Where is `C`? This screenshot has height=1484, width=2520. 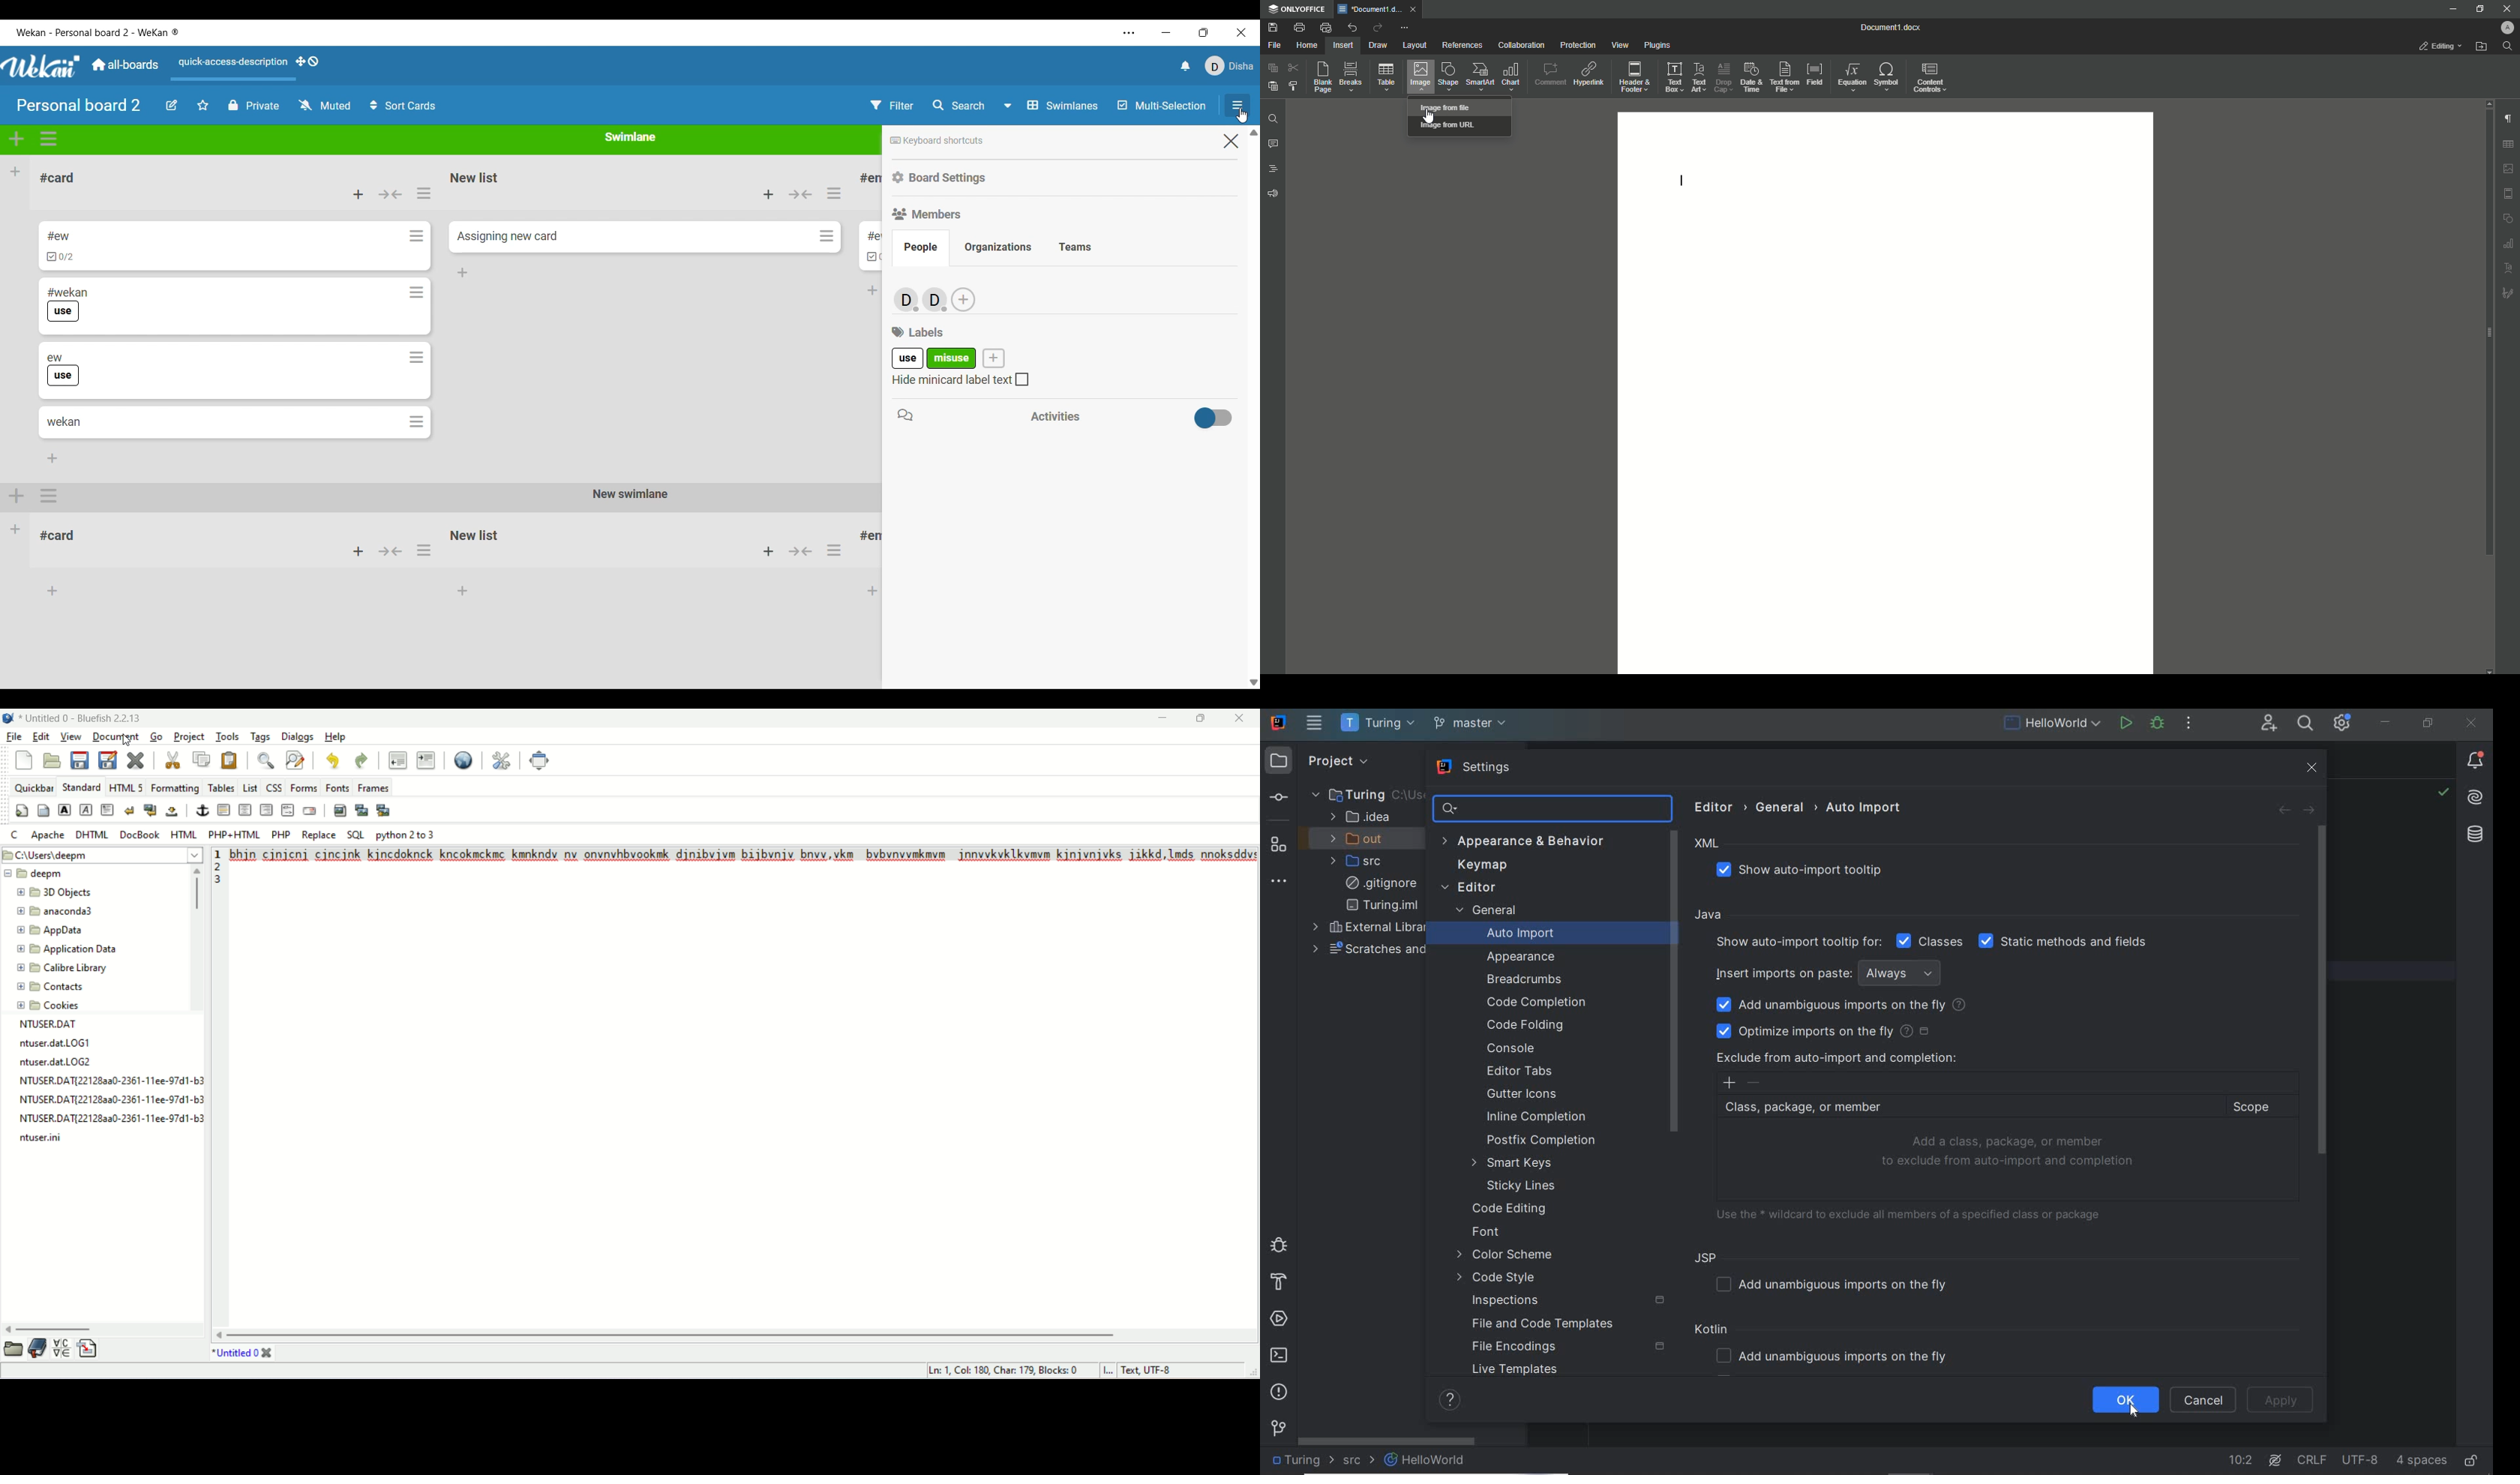
C is located at coordinates (18, 837).